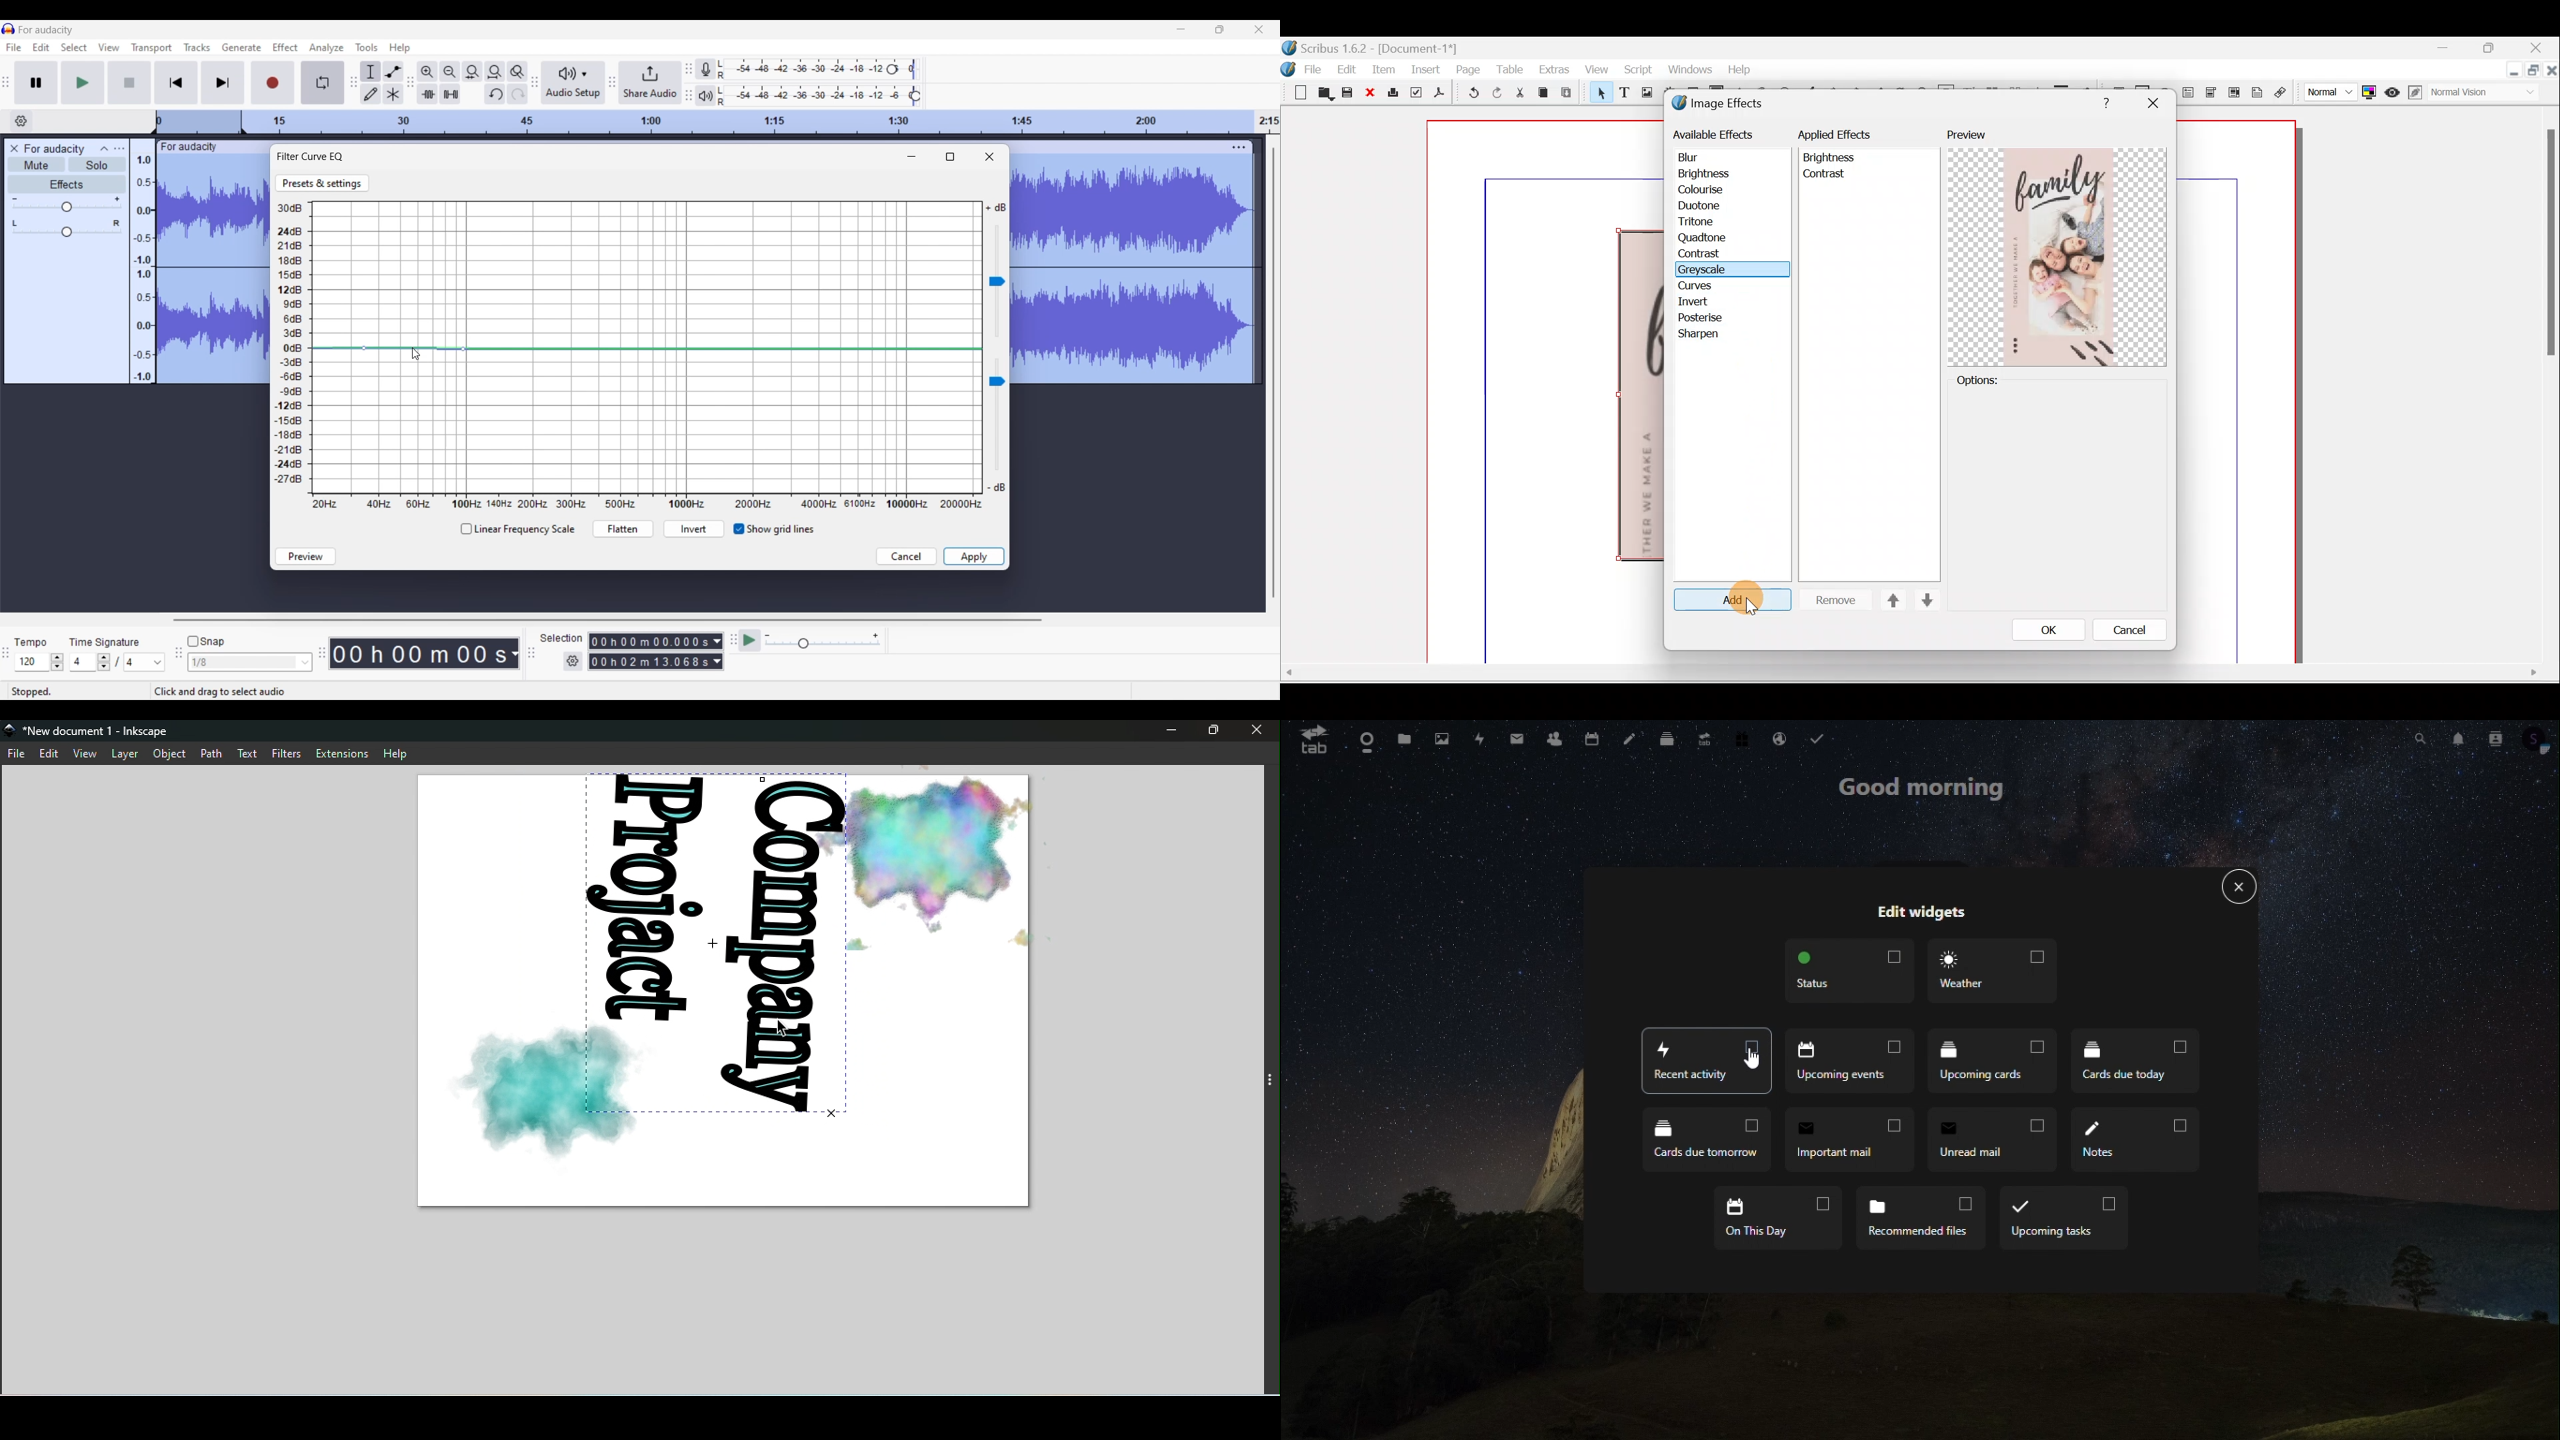  Describe the element at coordinates (2369, 93) in the screenshot. I see `Toggle colour management system` at that location.